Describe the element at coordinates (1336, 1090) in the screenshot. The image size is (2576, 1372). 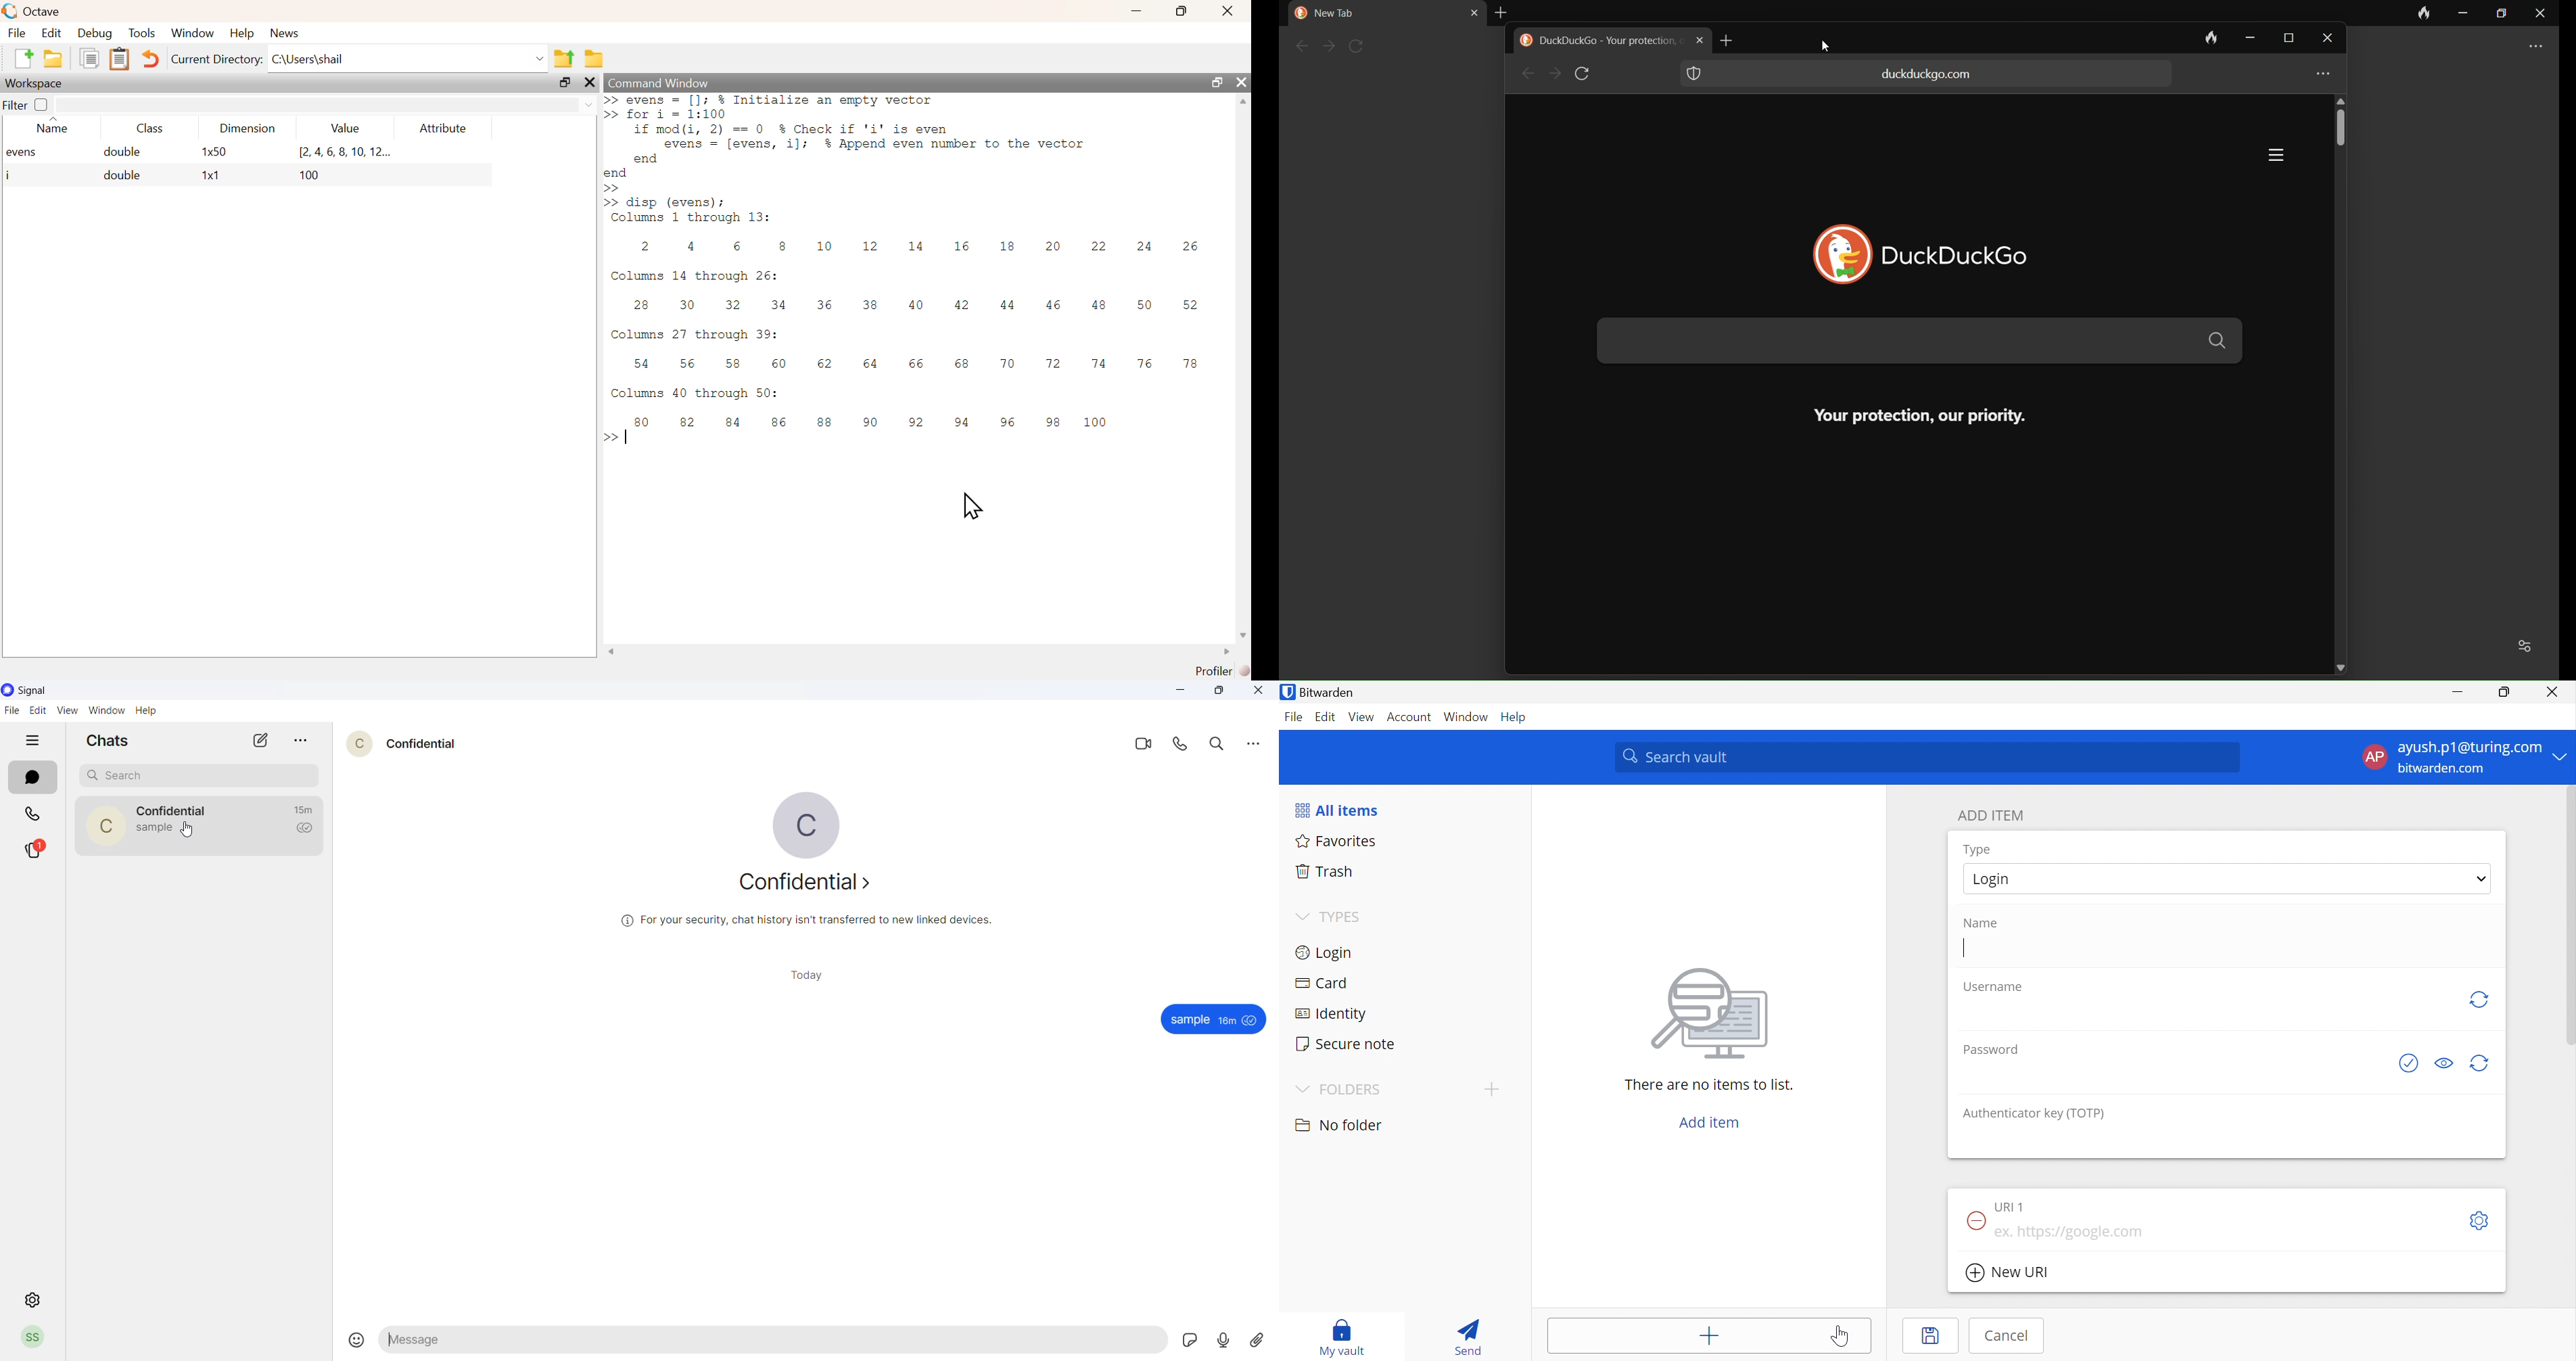
I see `FOLDERS` at that location.